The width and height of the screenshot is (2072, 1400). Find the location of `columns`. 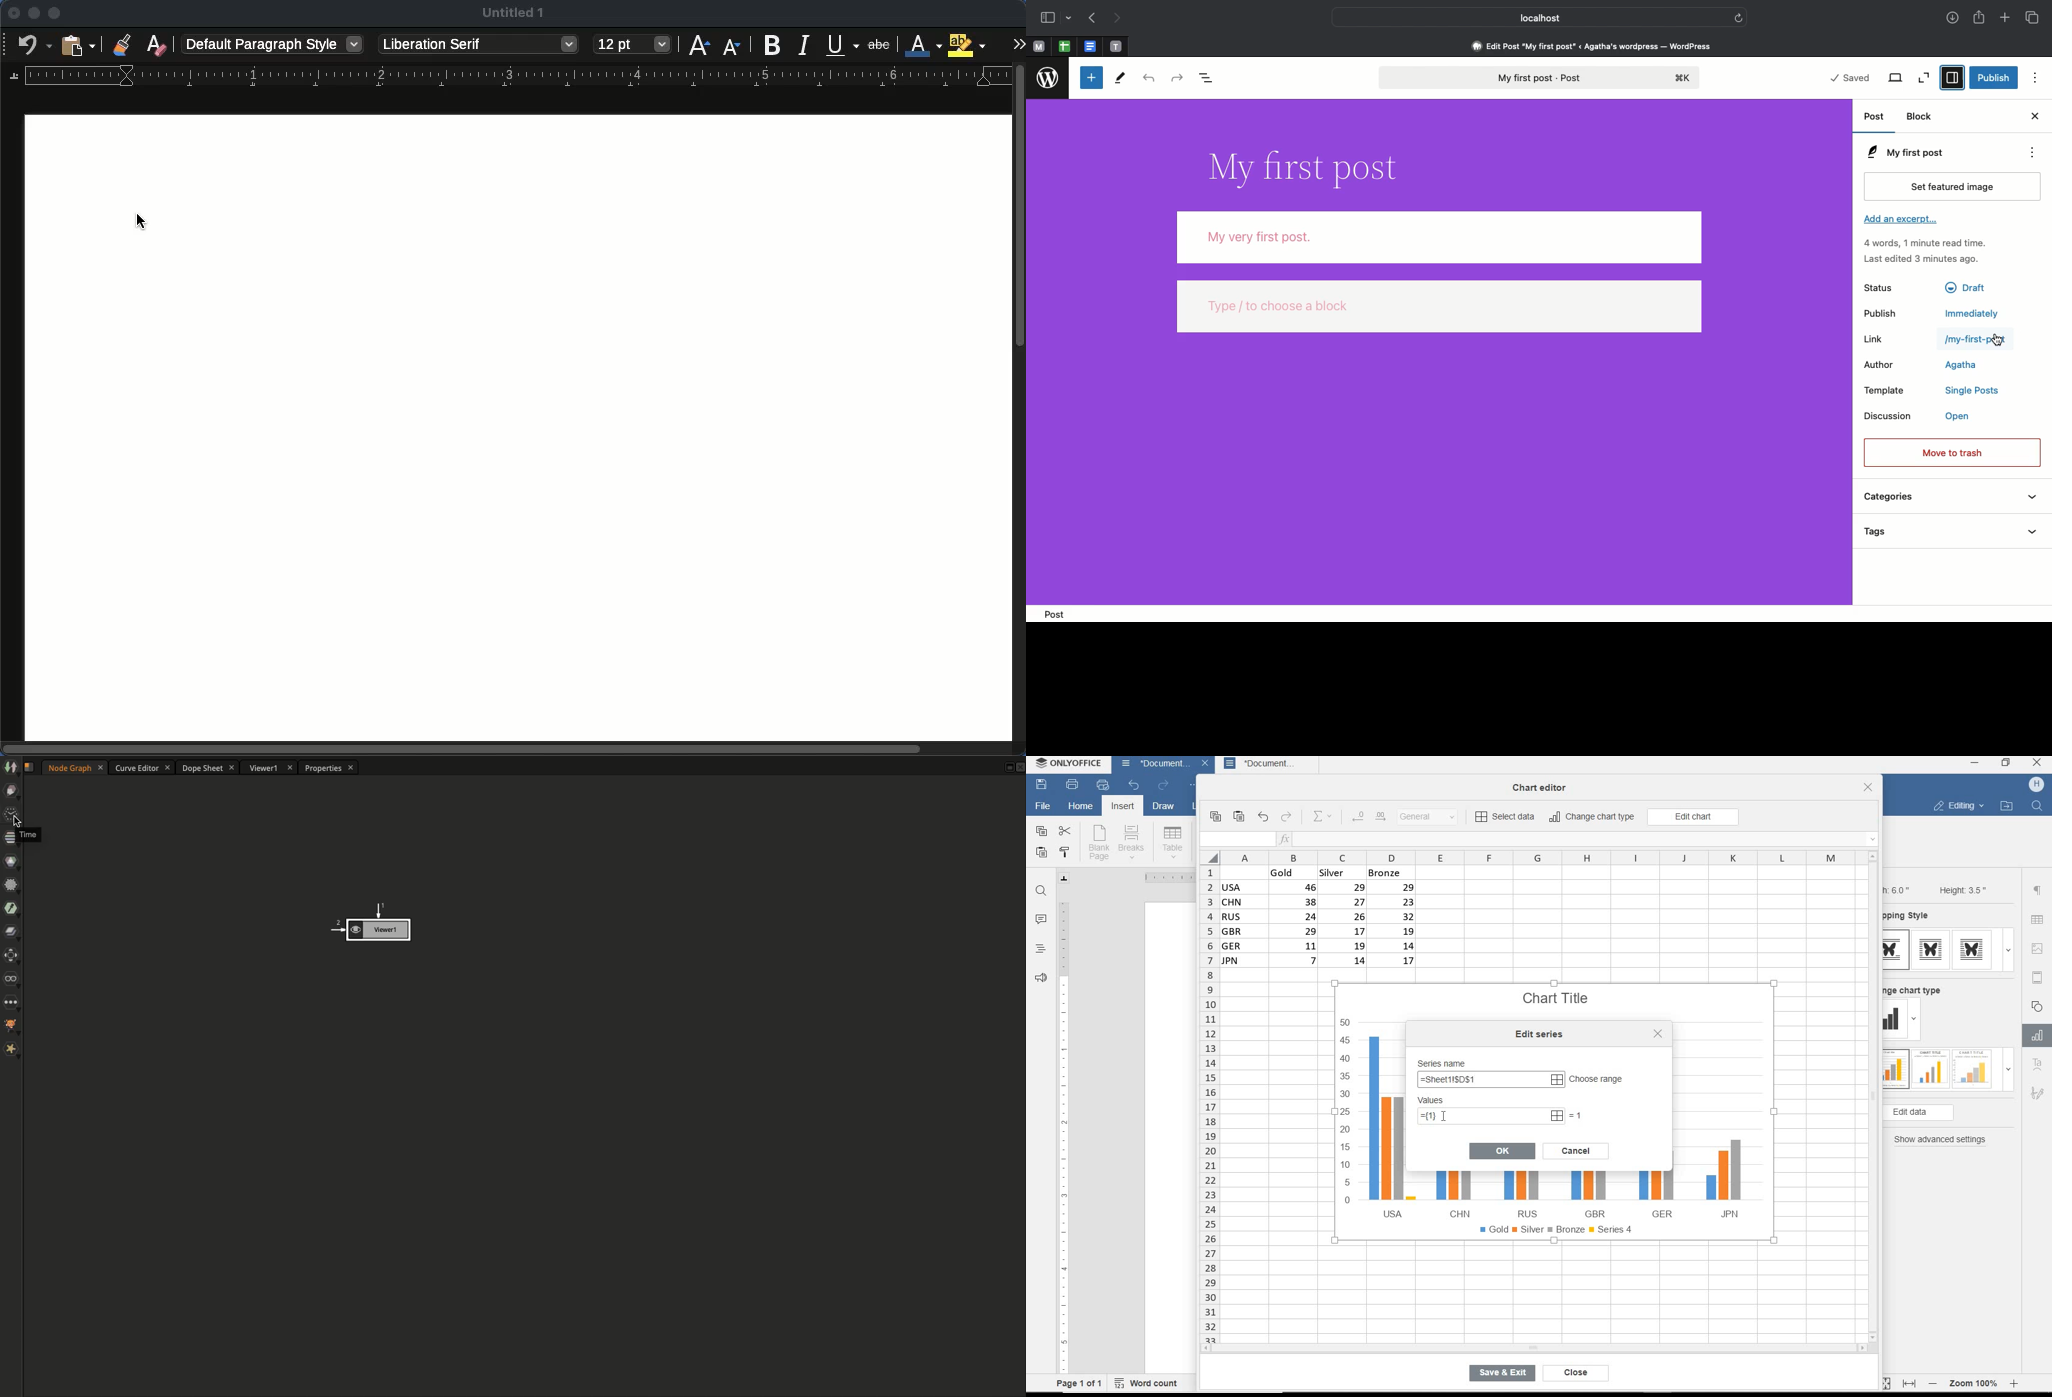

columns is located at coordinates (1529, 857).